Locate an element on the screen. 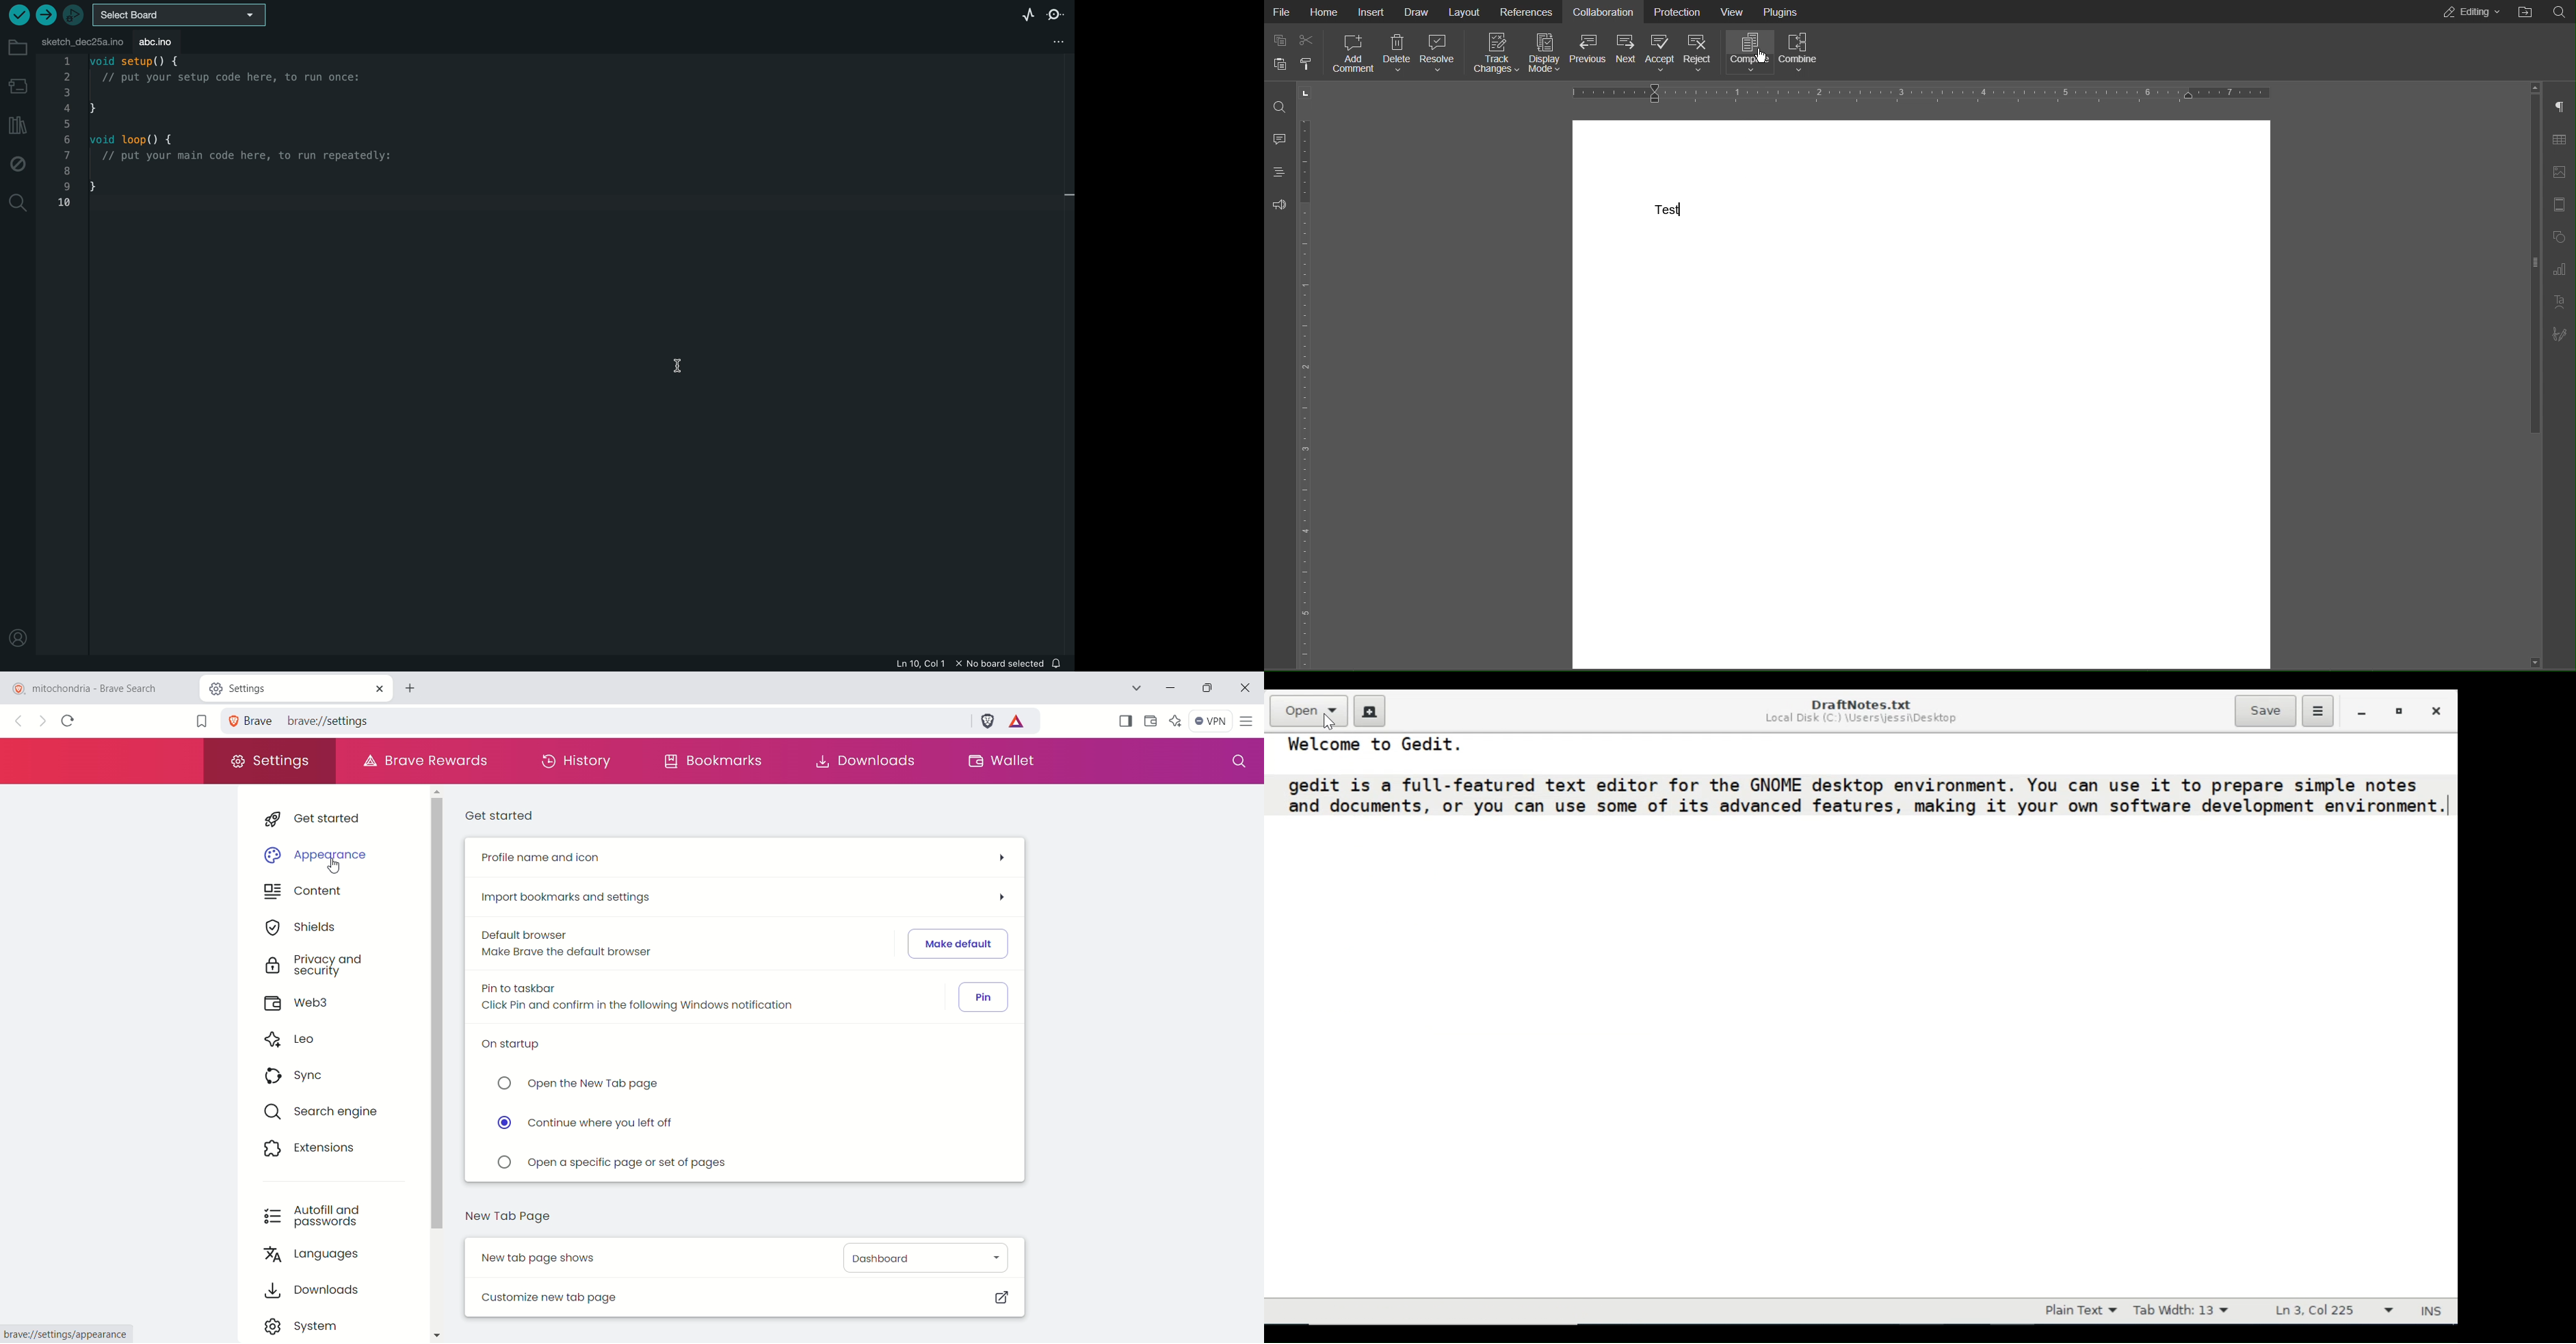  Protection is located at coordinates (1679, 12).